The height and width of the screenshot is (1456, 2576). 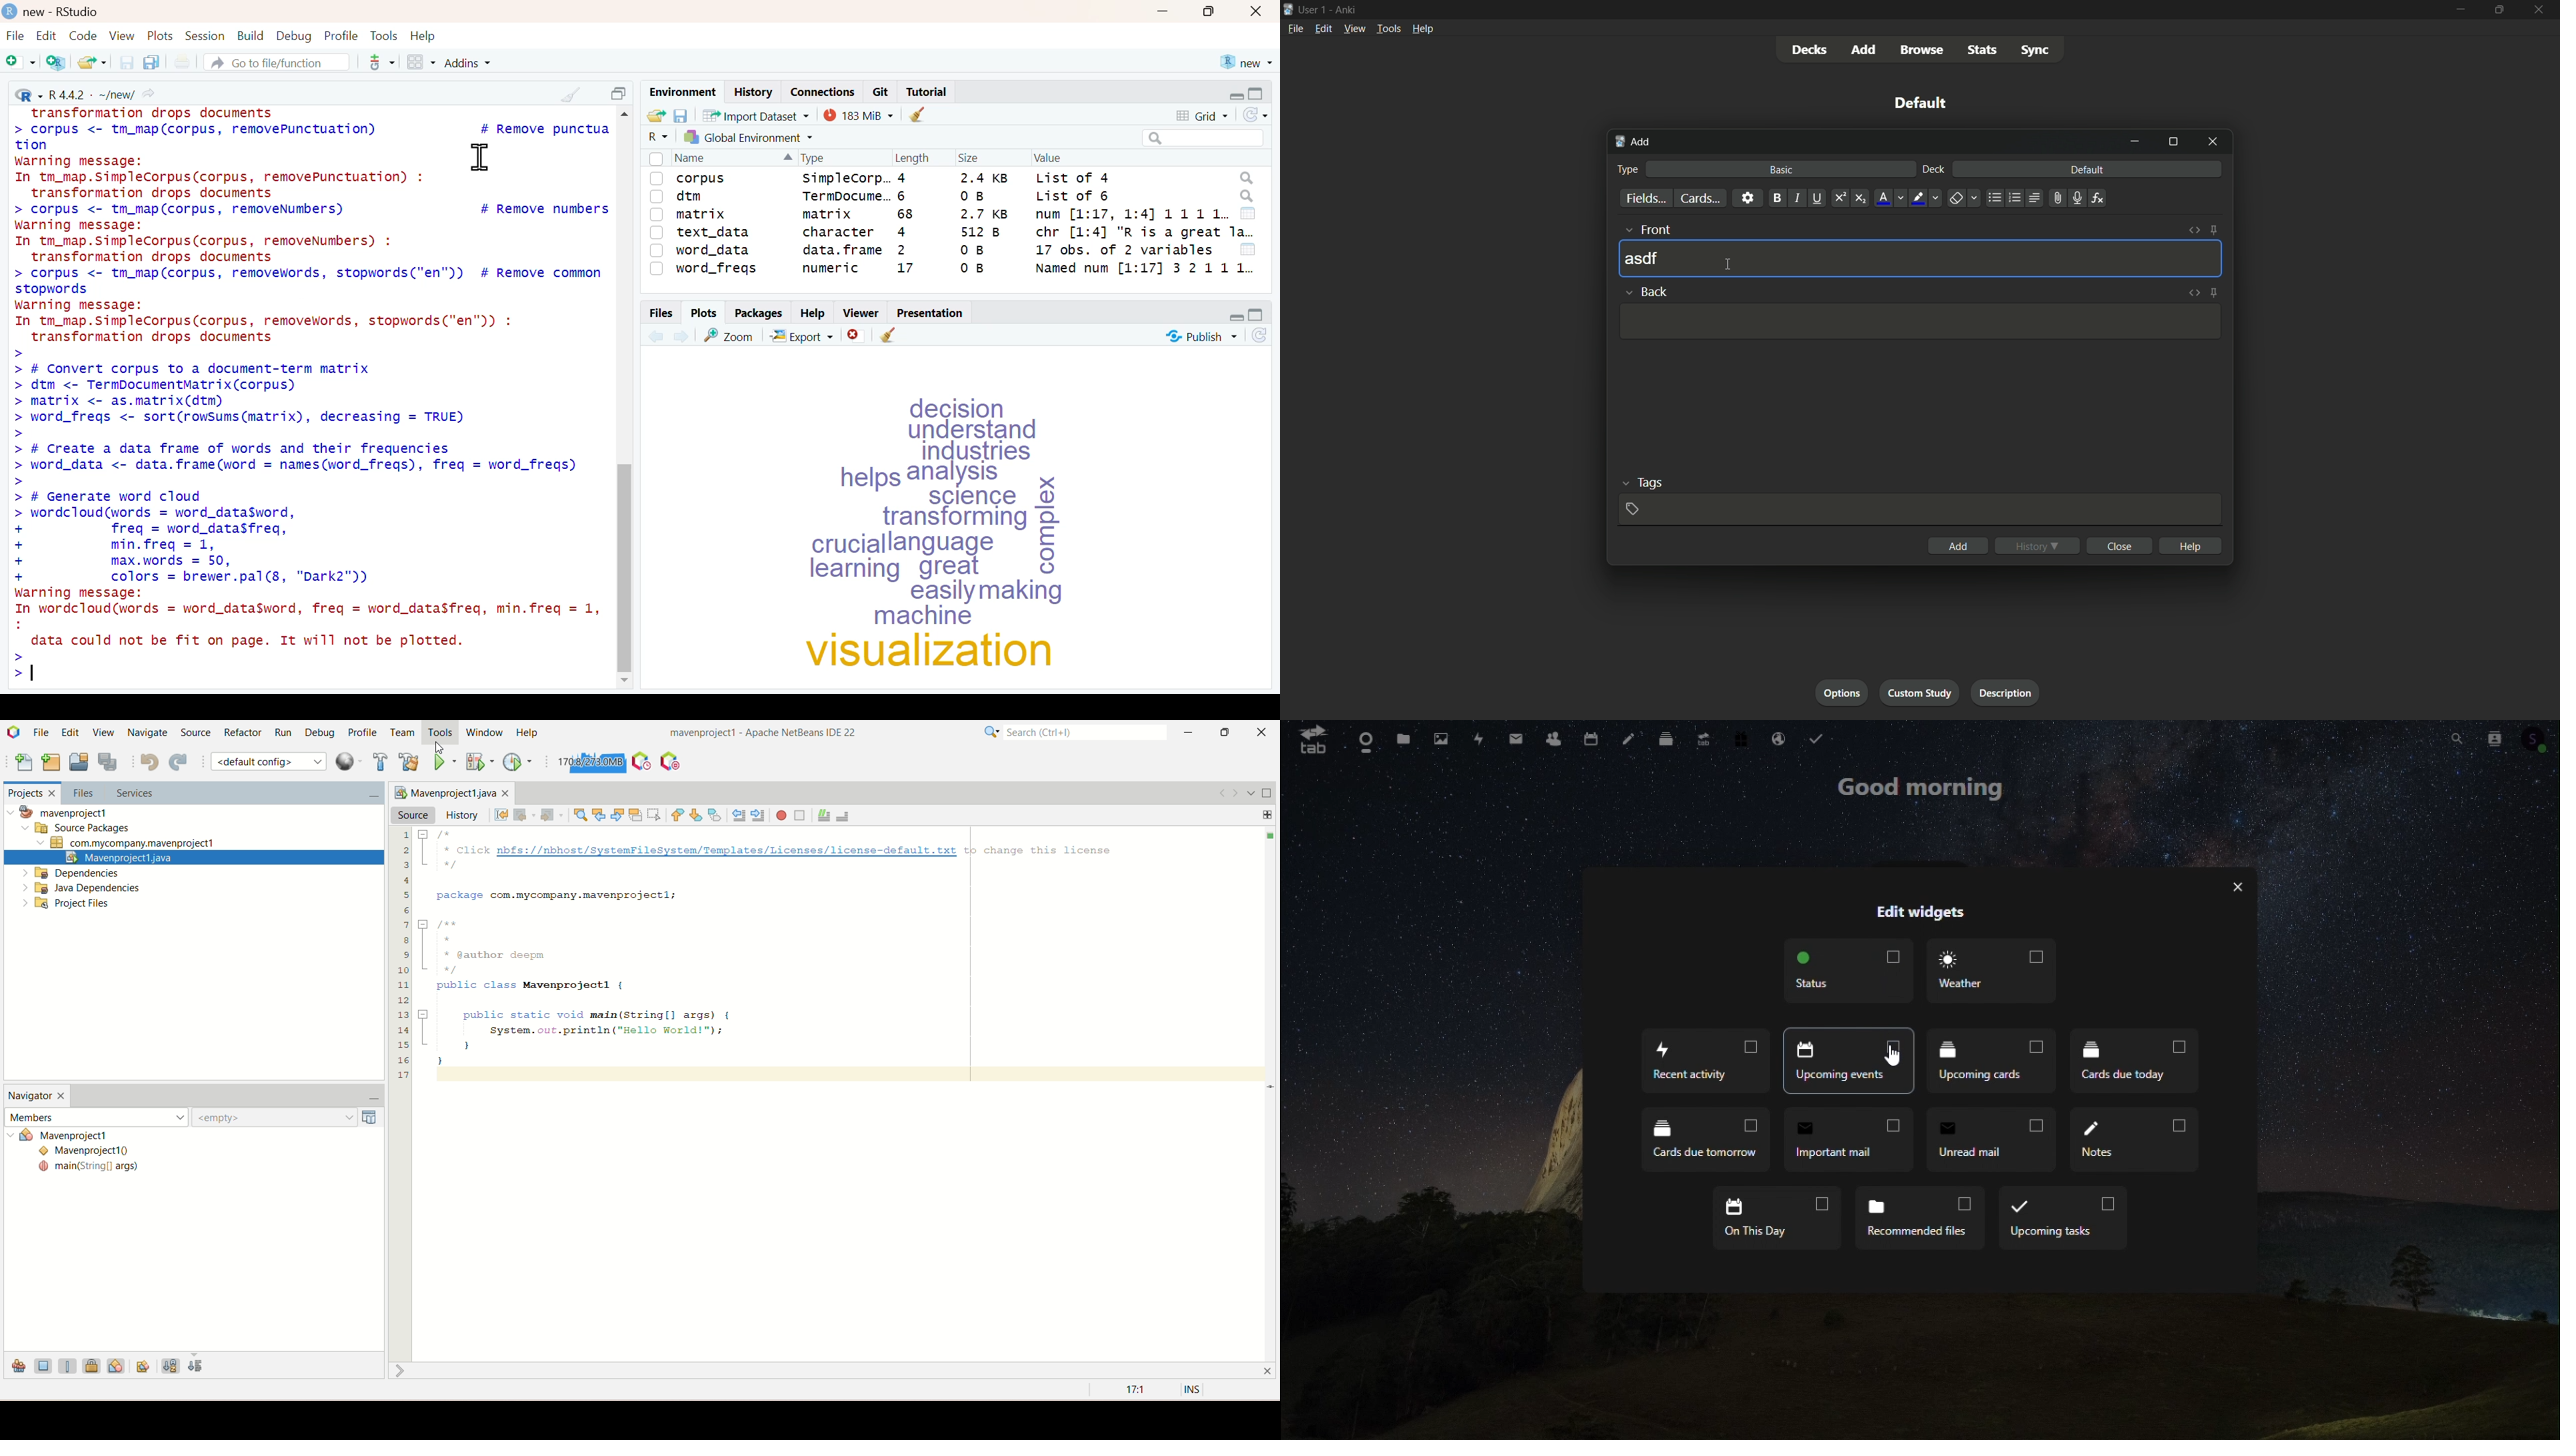 I want to click on Publish, so click(x=1201, y=335).